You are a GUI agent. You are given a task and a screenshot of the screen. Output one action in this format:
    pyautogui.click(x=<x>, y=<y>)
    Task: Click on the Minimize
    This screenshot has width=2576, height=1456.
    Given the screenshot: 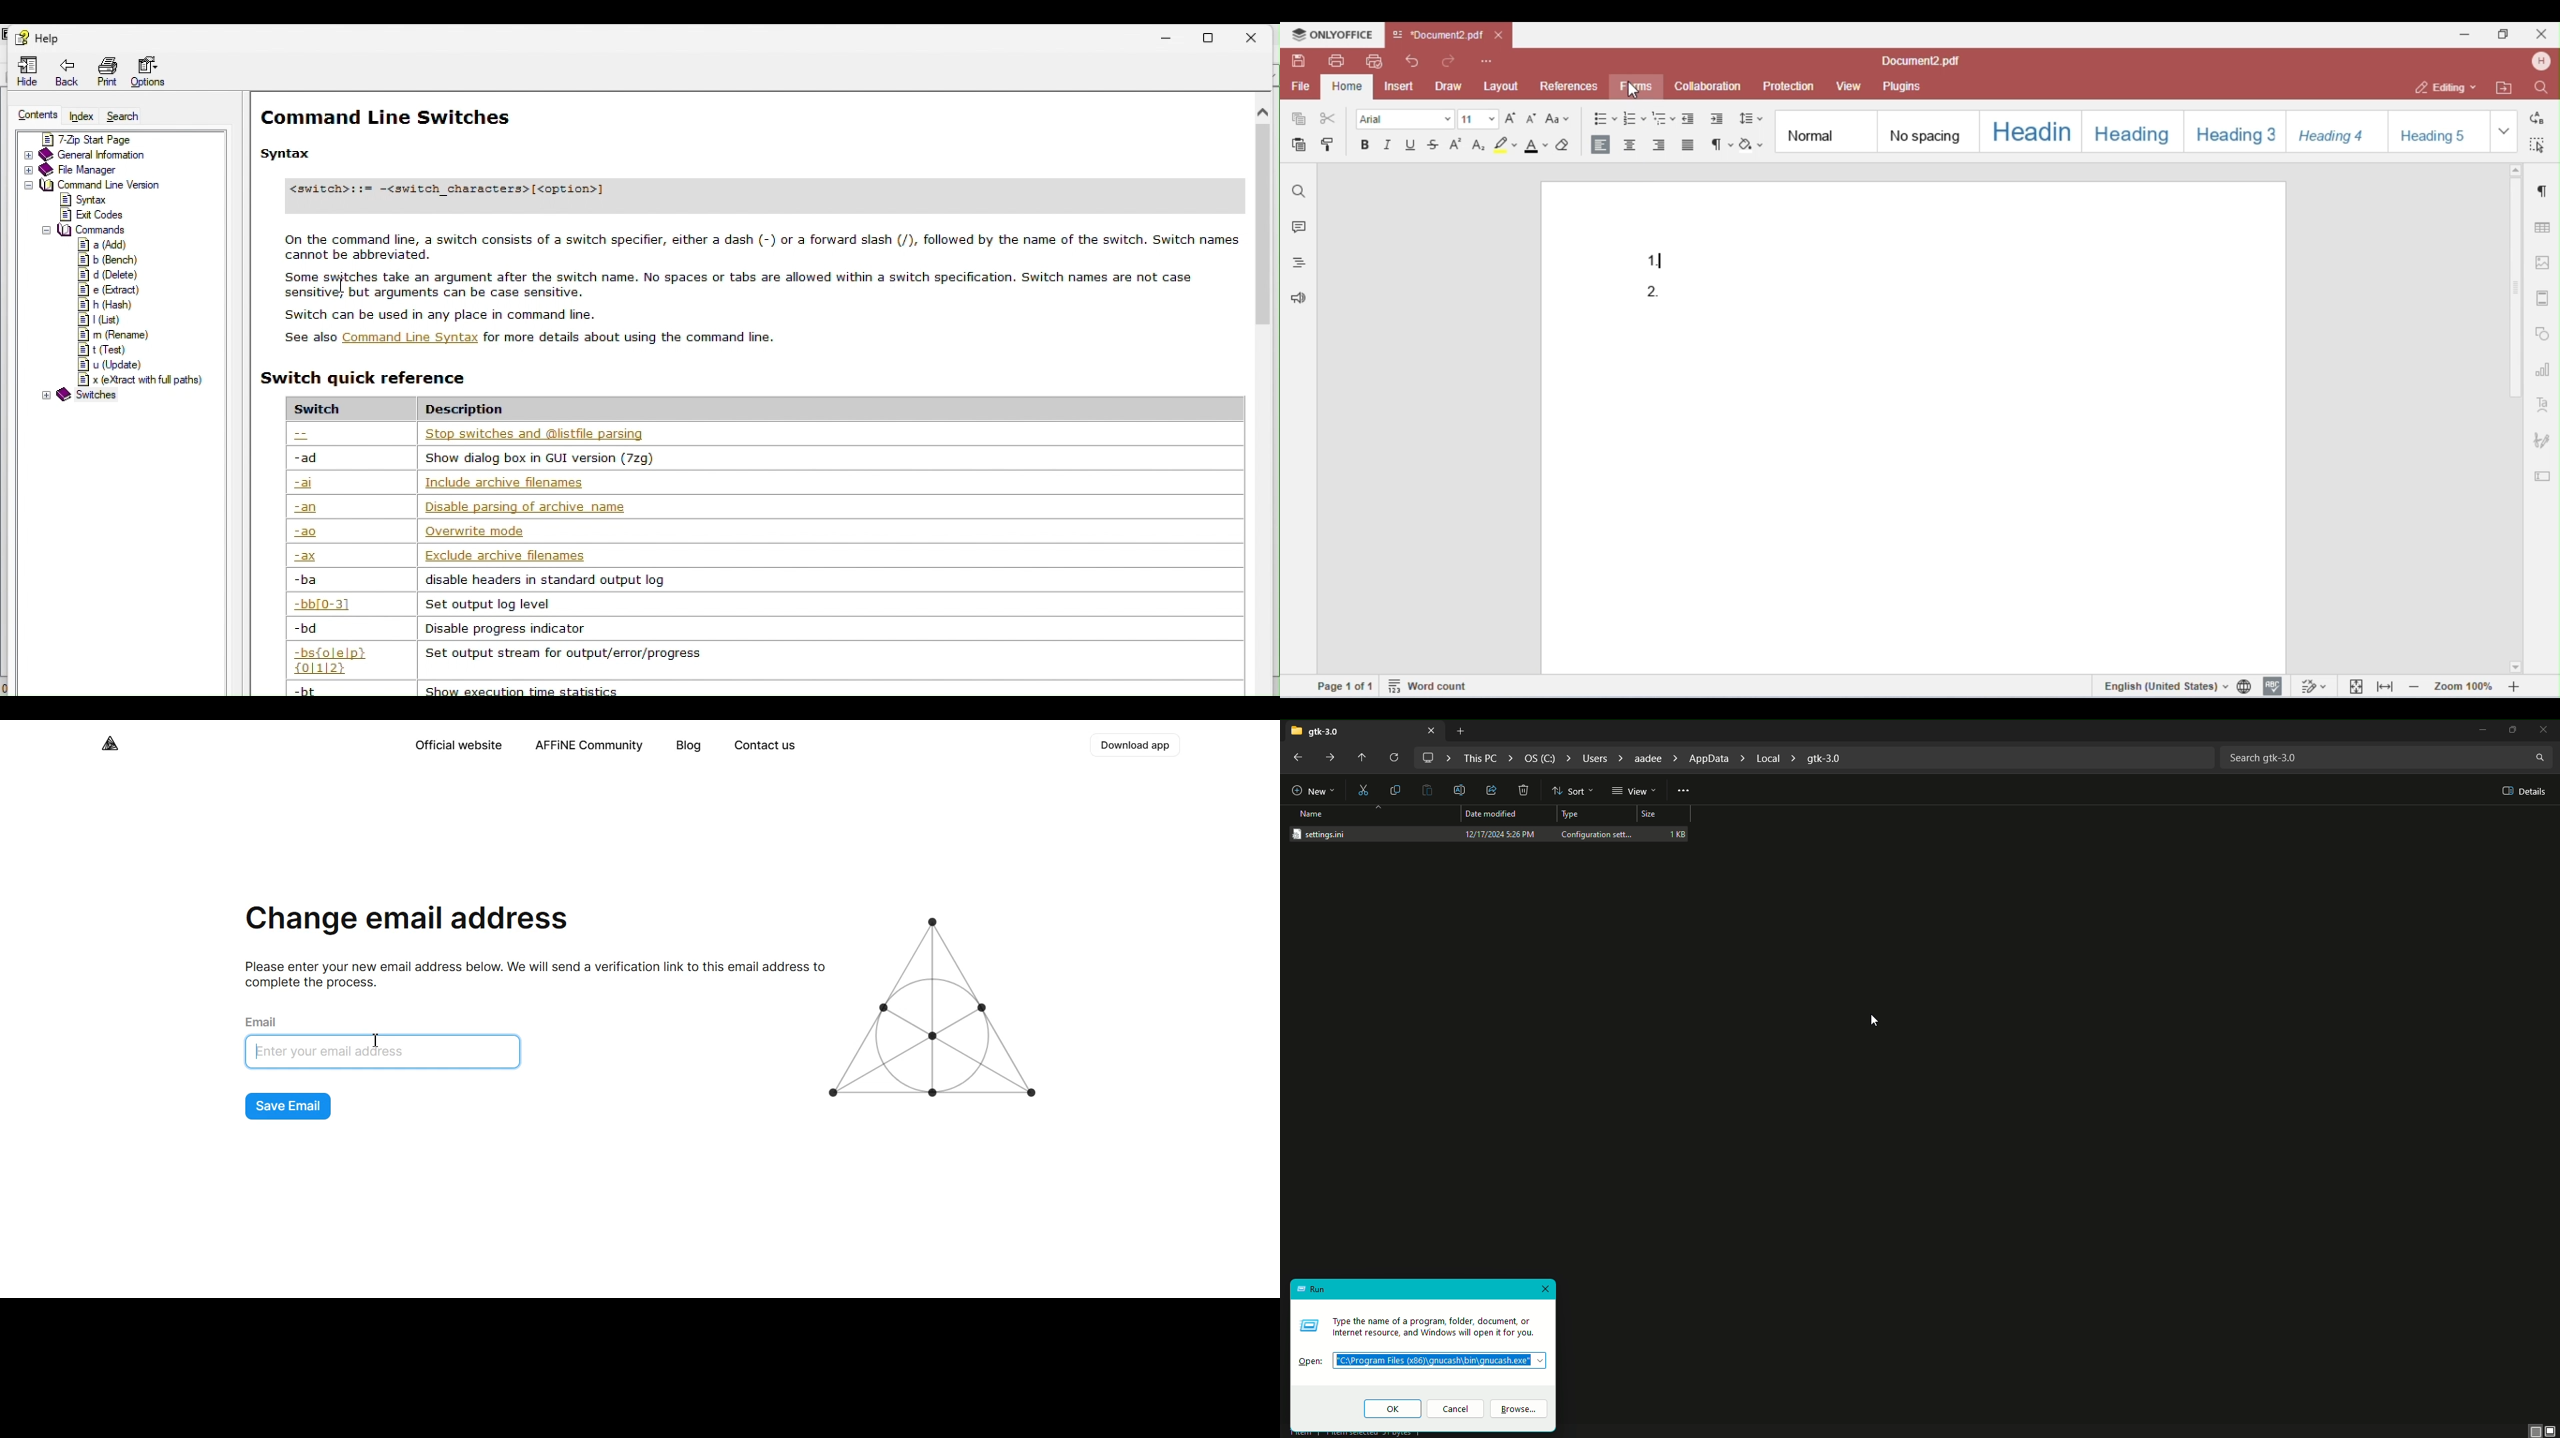 What is the action you would take?
    pyautogui.click(x=1170, y=37)
    